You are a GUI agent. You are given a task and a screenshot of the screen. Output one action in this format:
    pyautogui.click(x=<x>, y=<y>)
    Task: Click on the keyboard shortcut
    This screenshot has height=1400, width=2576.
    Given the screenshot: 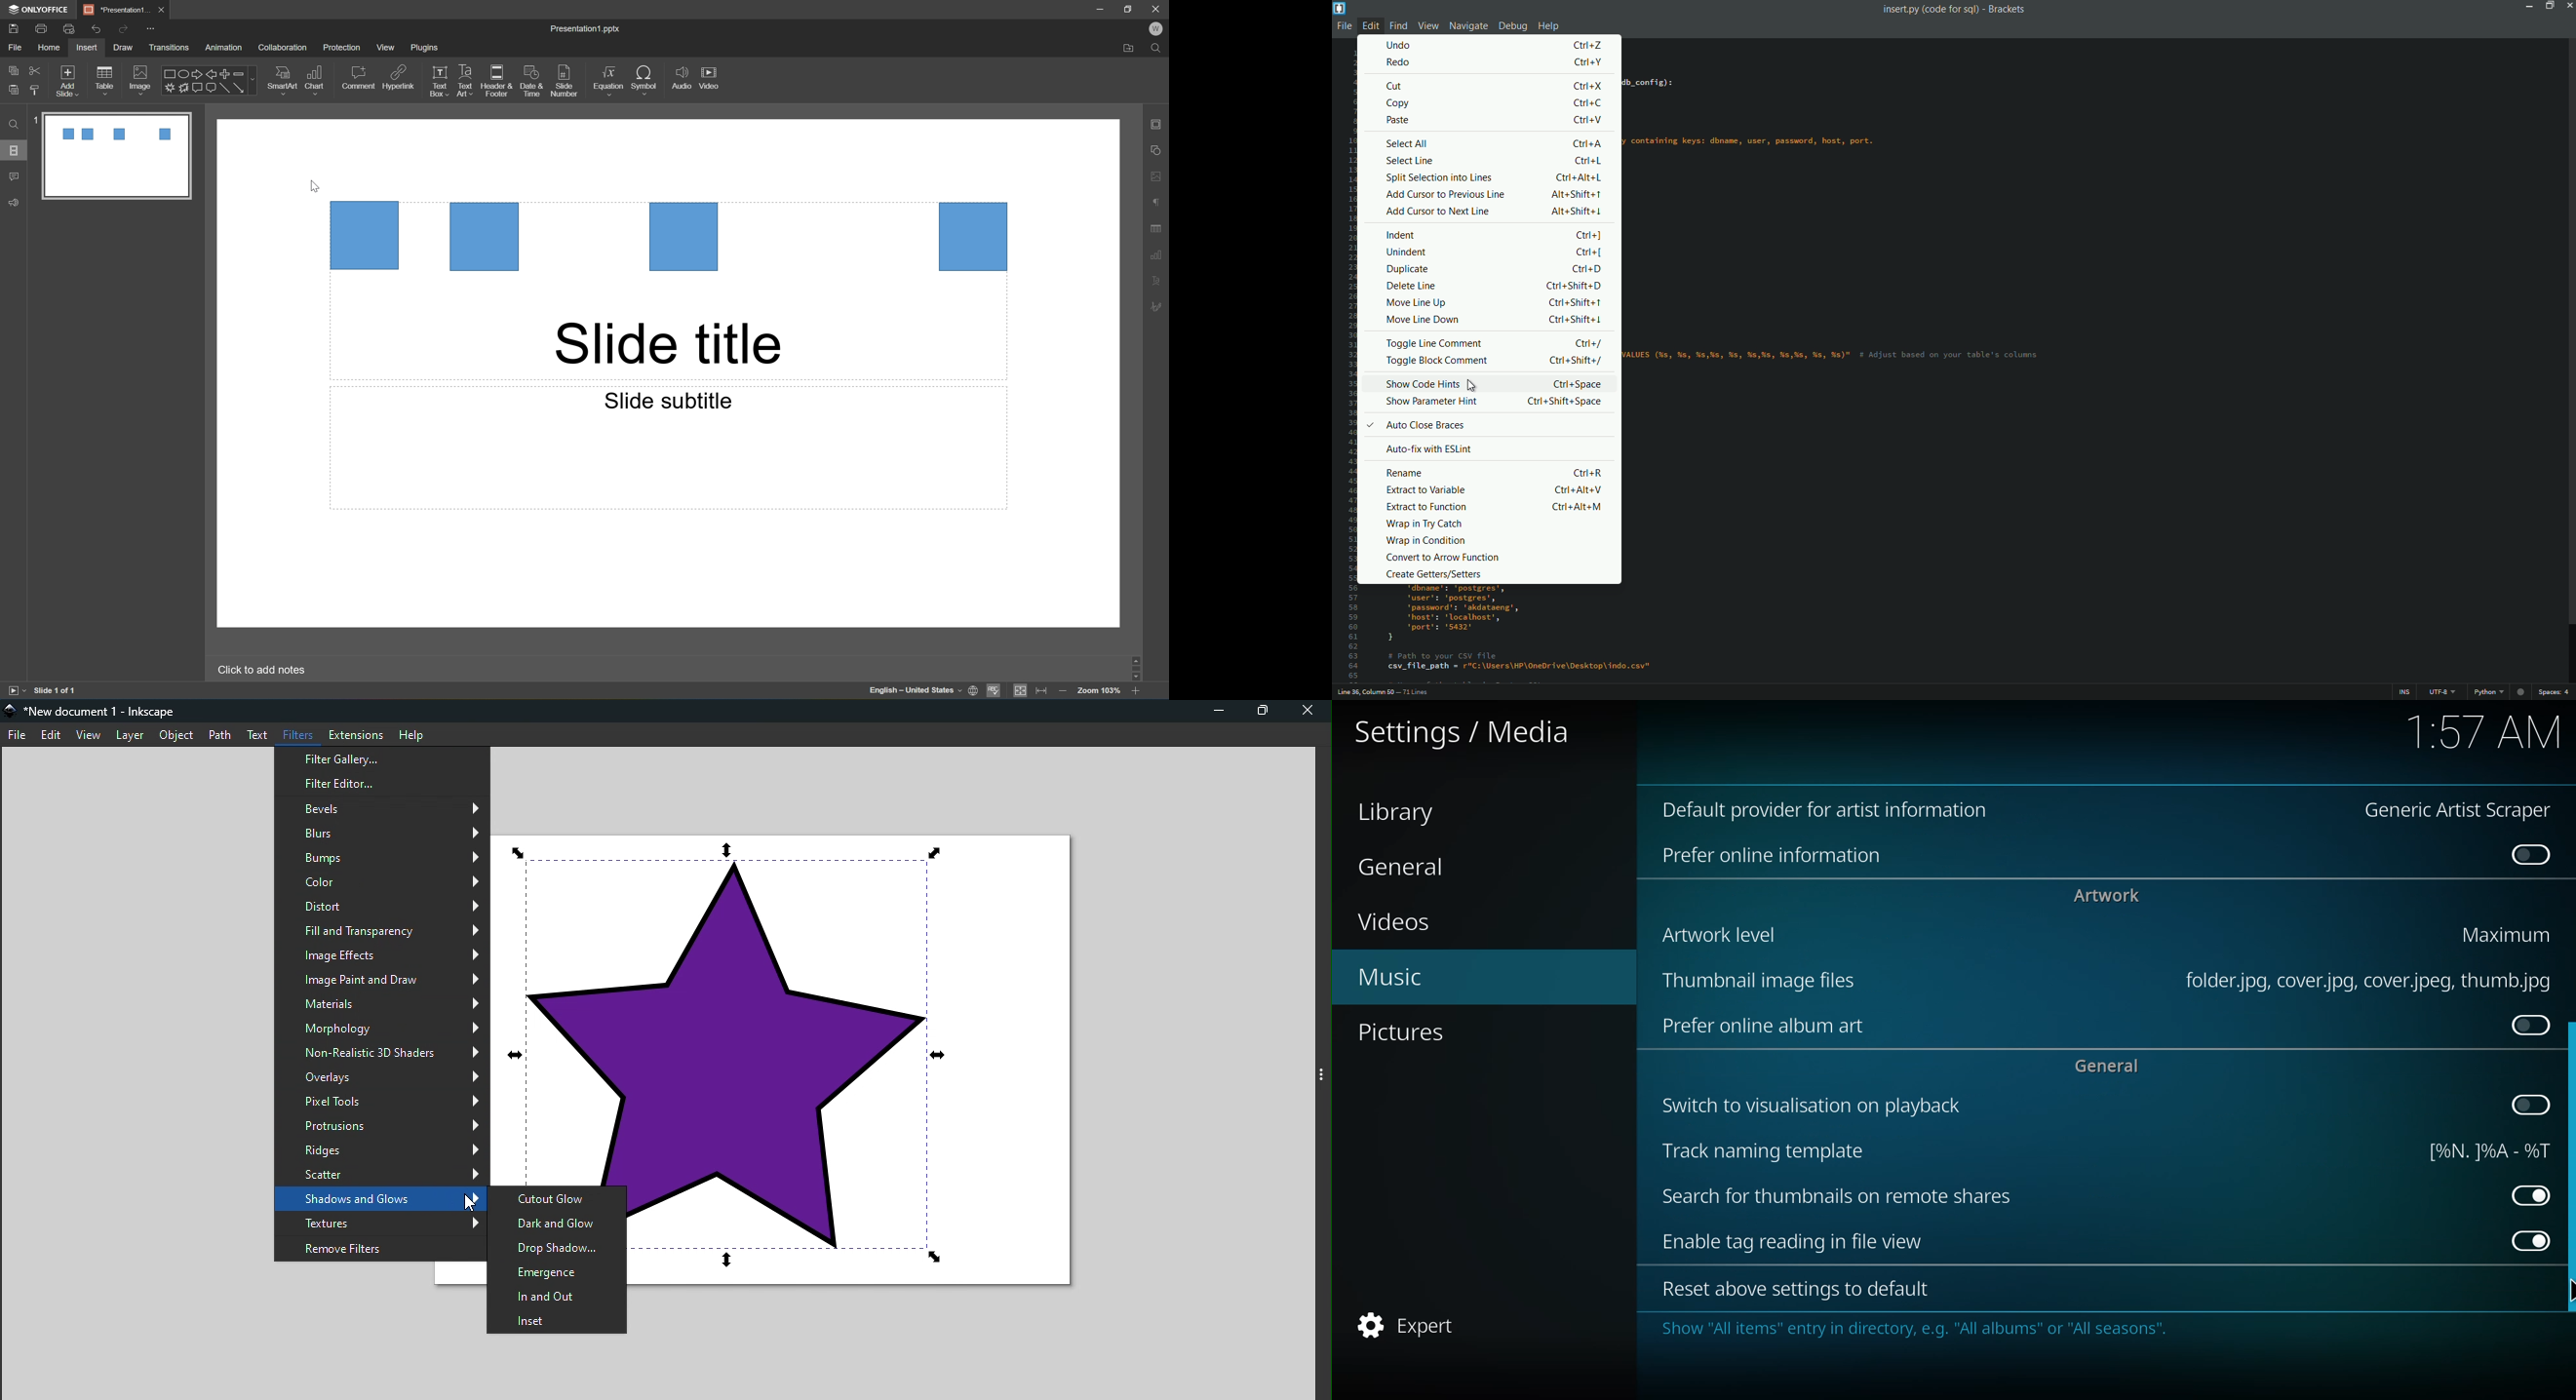 What is the action you would take?
    pyautogui.click(x=1587, y=62)
    